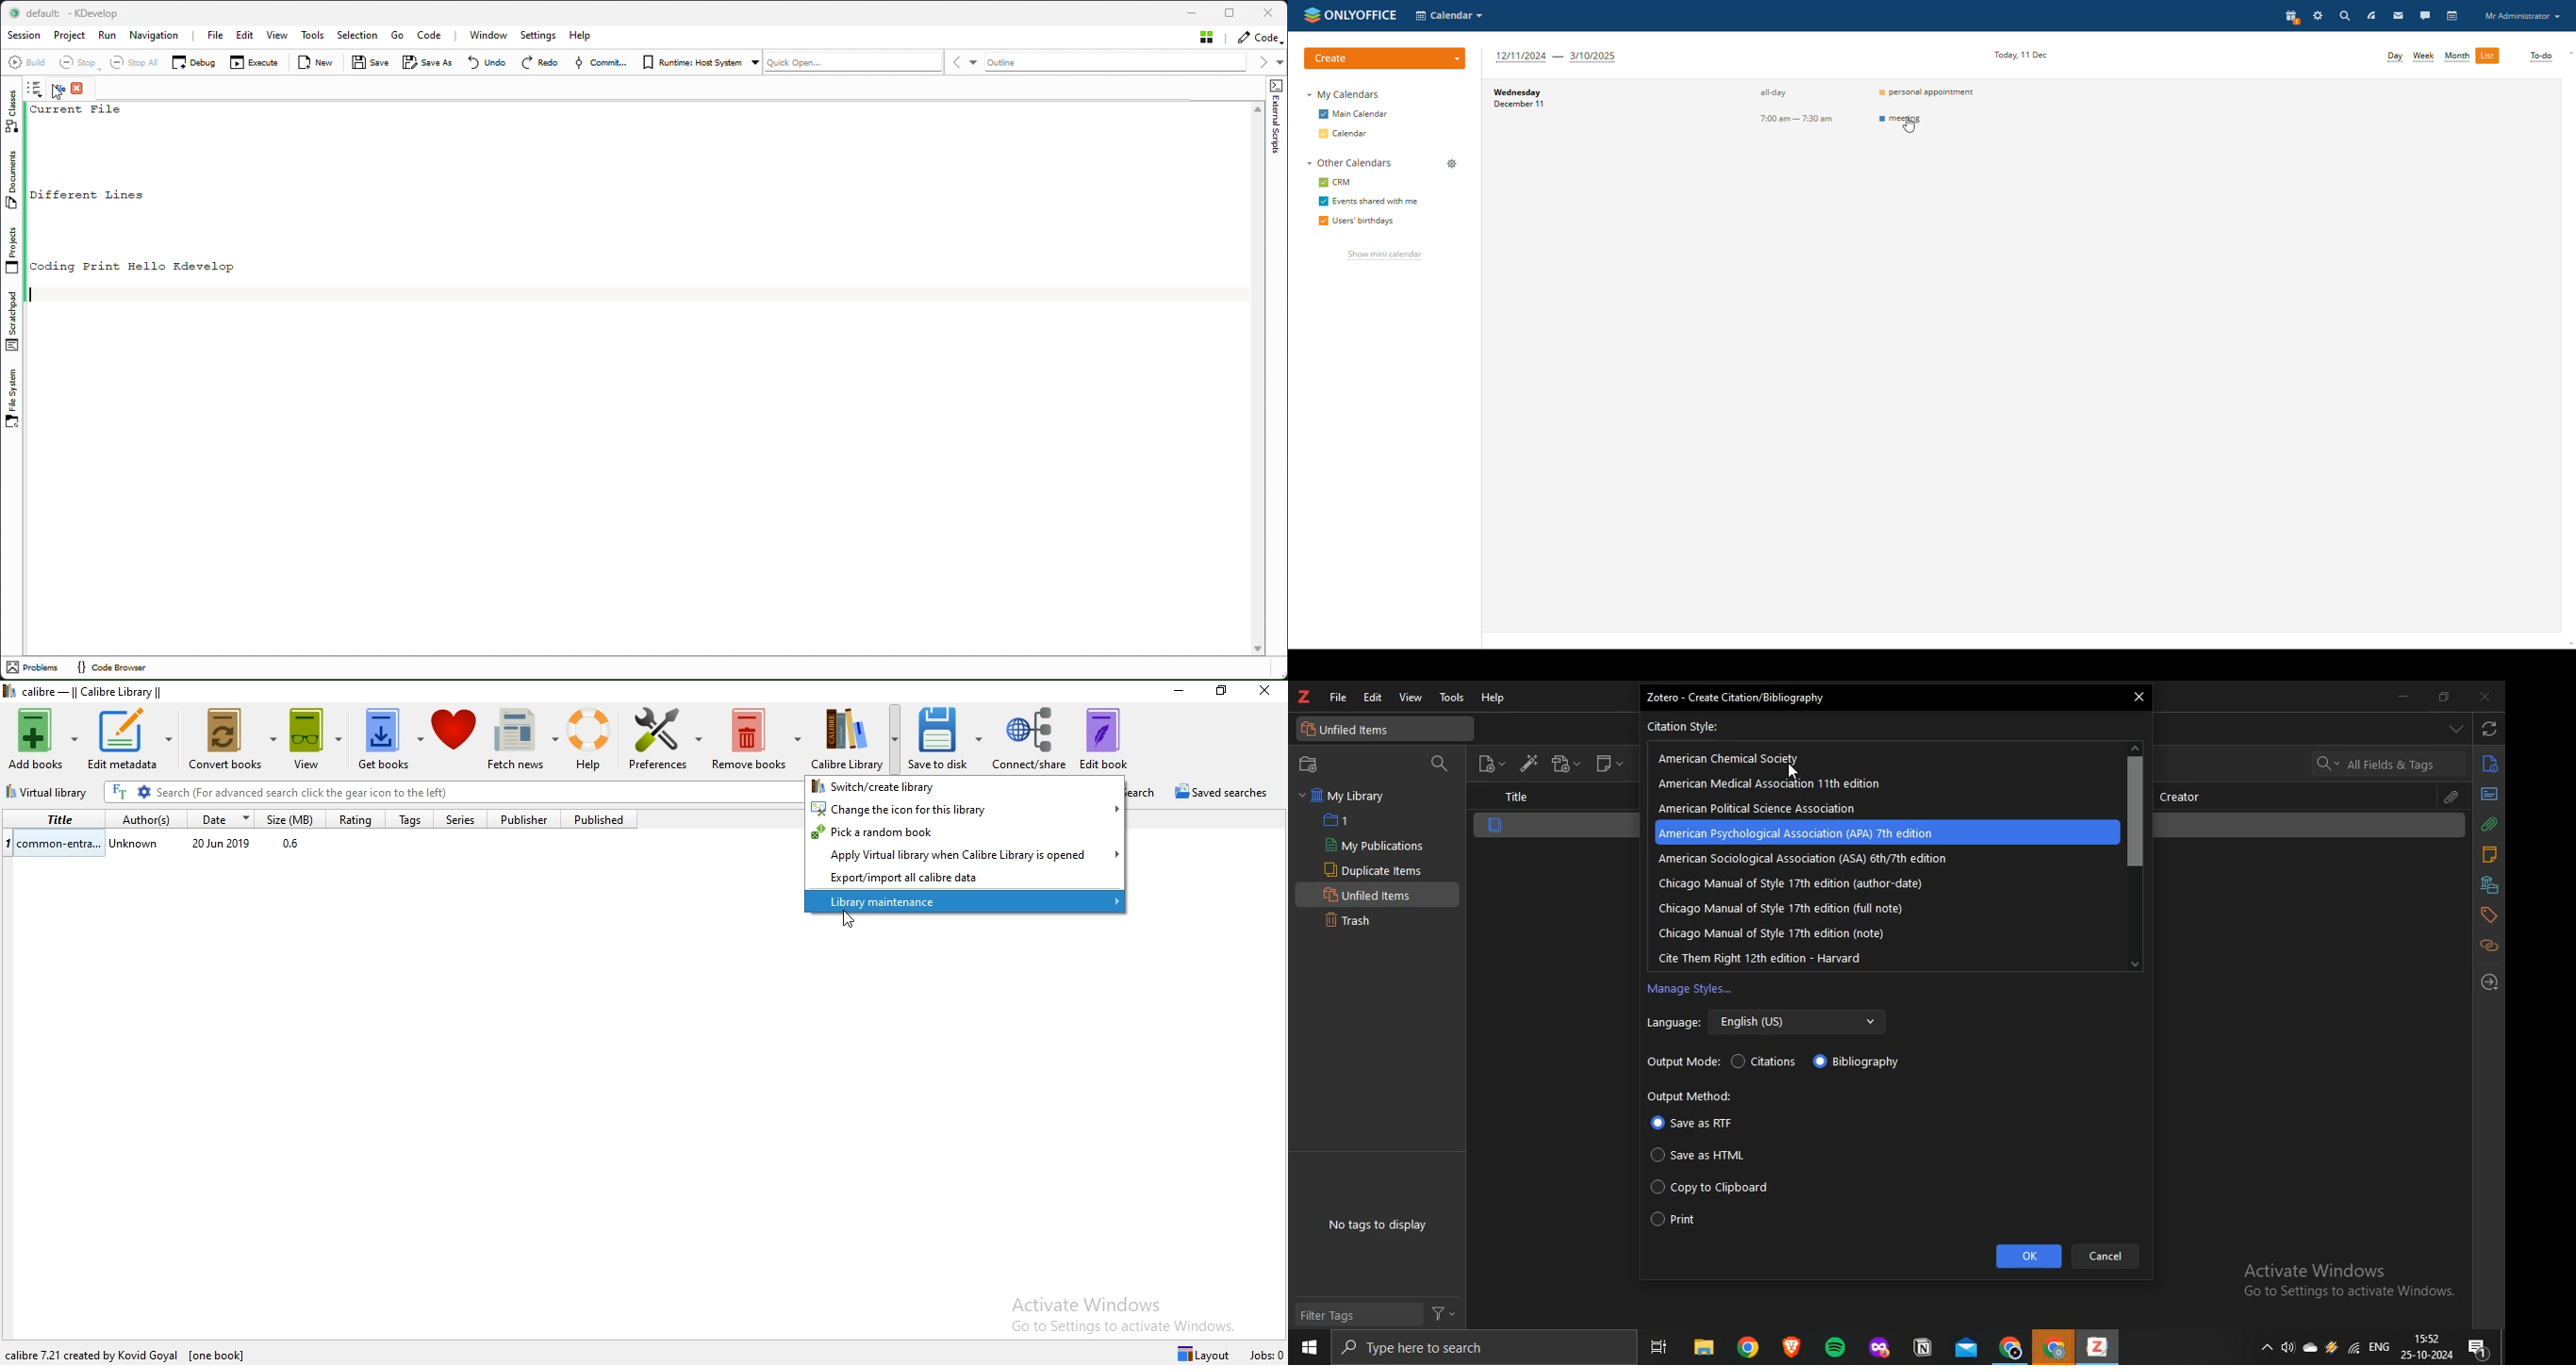  What do you see at coordinates (966, 808) in the screenshot?
I see `change the icon for this library` at bounding box center [966, 808].